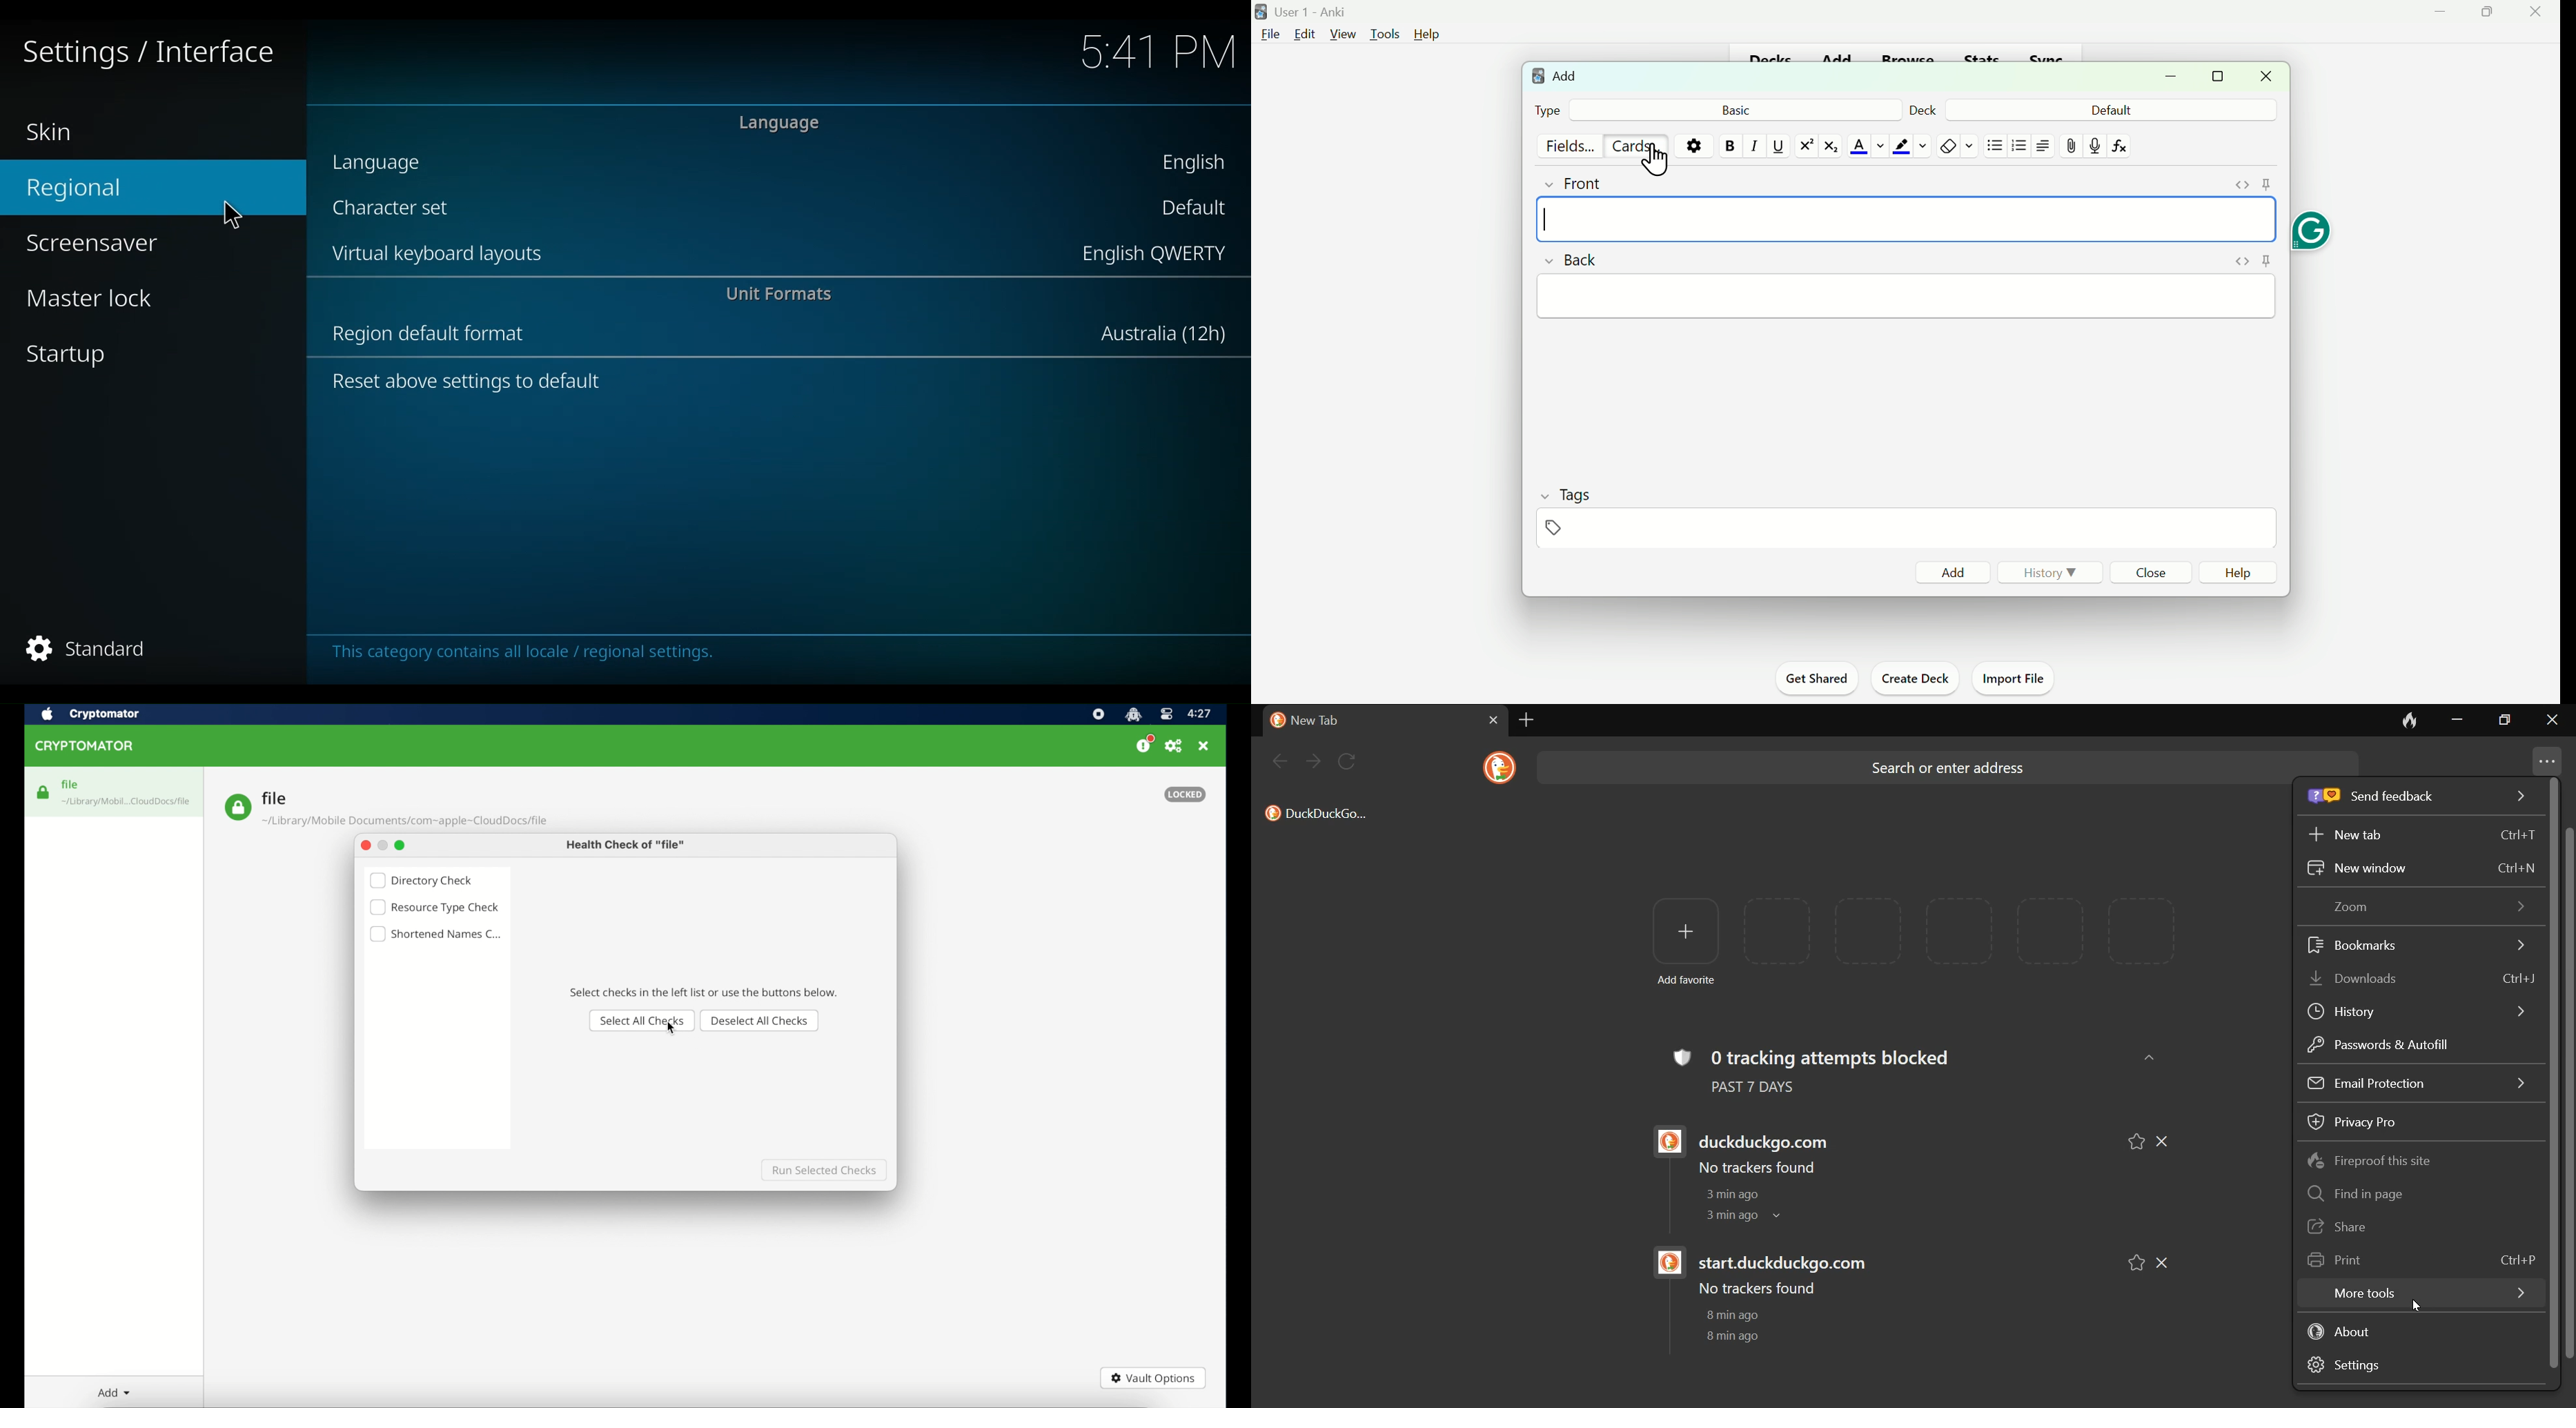 The width and height of the screenshot is (2576, 1428). I want to click on Language, so click(789, 125).